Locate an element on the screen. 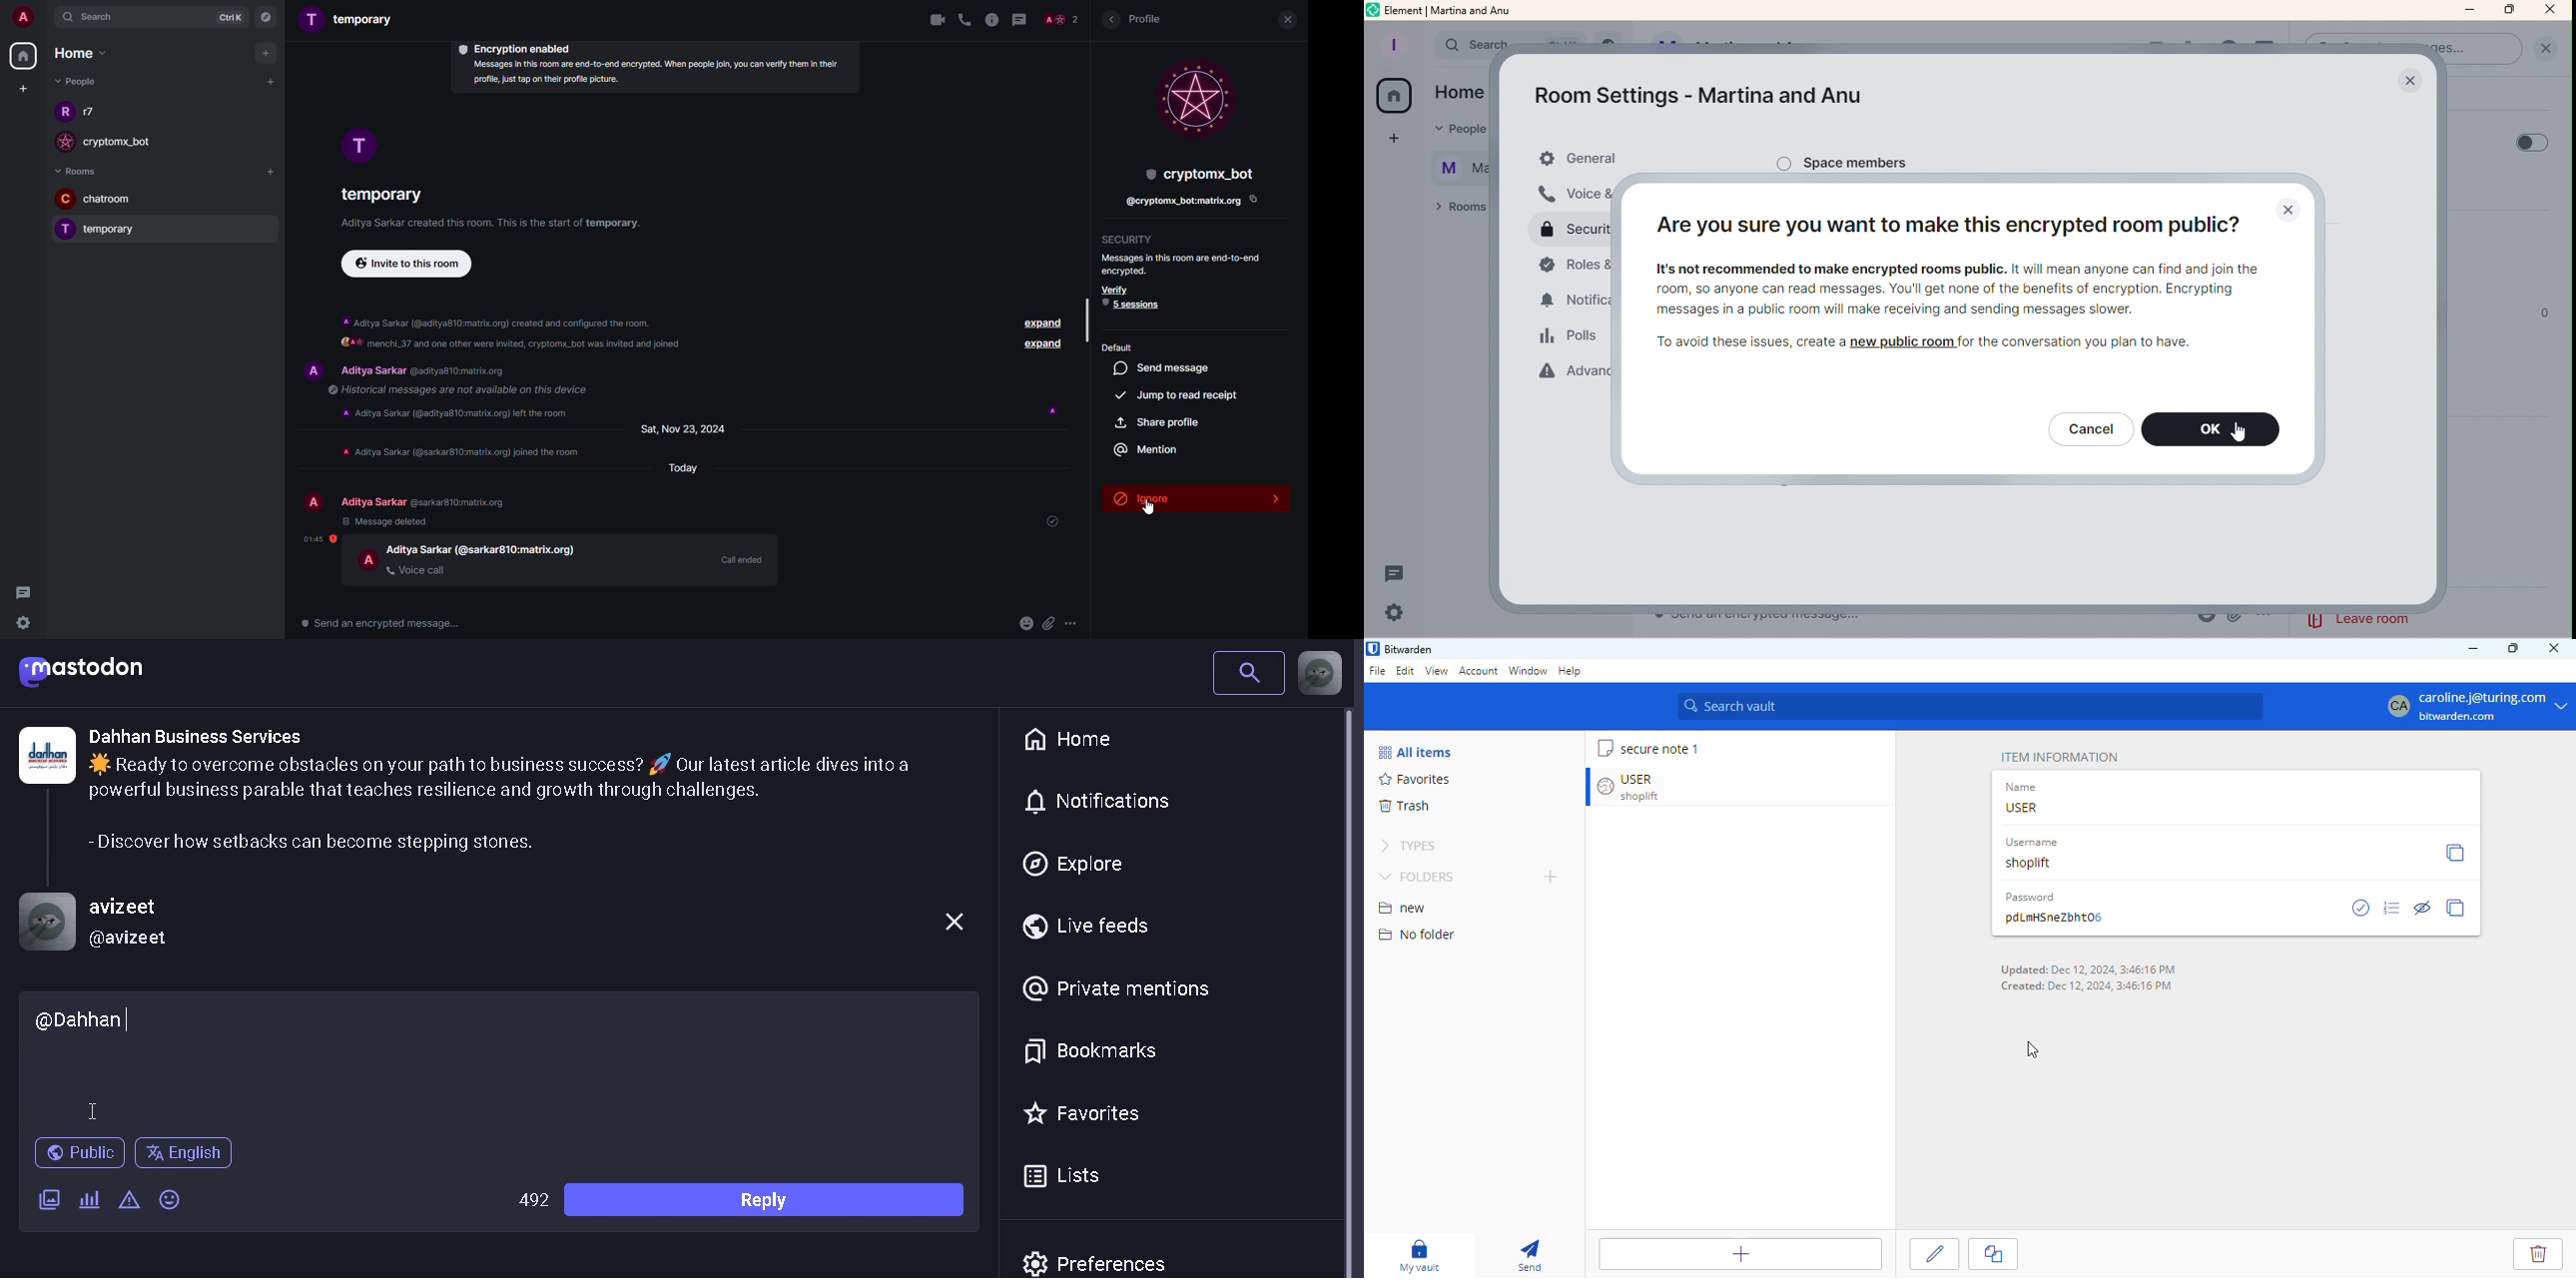  seen is located at coordinates (1053, 411).